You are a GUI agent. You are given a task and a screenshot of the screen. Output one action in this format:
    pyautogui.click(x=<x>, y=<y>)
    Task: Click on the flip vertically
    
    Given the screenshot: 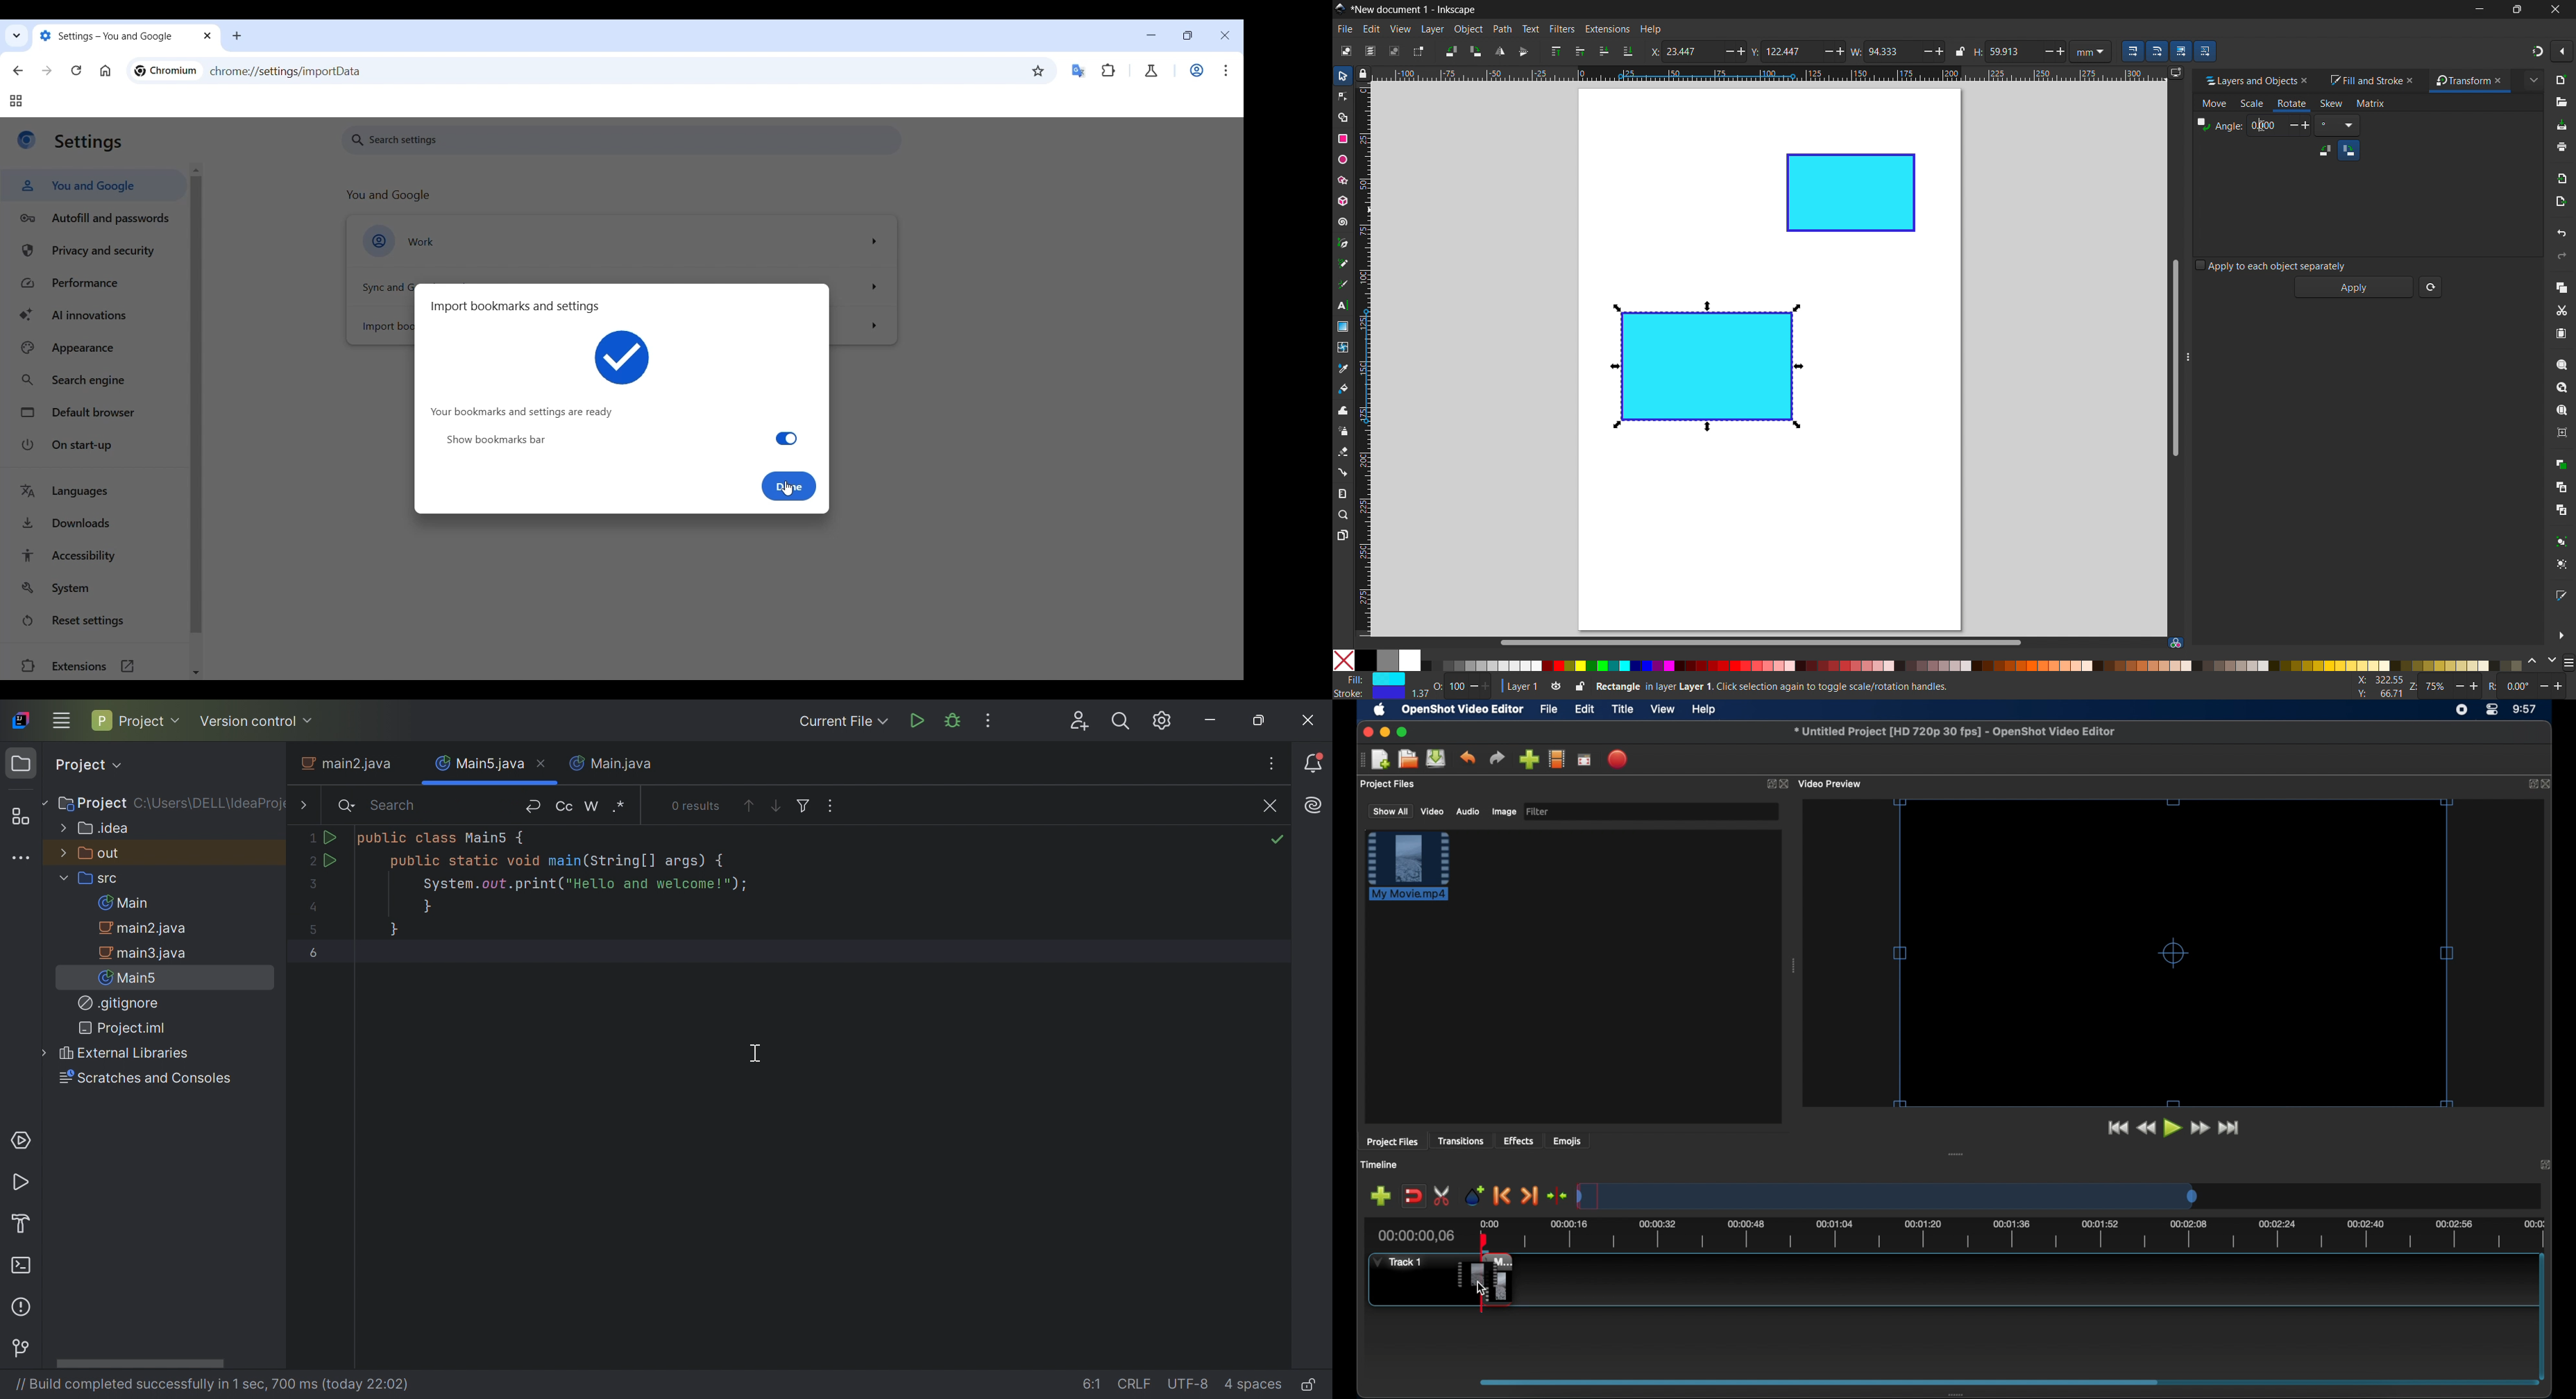 What is the action you would take?
    pyautogui.click(x=1523, y=52)
    